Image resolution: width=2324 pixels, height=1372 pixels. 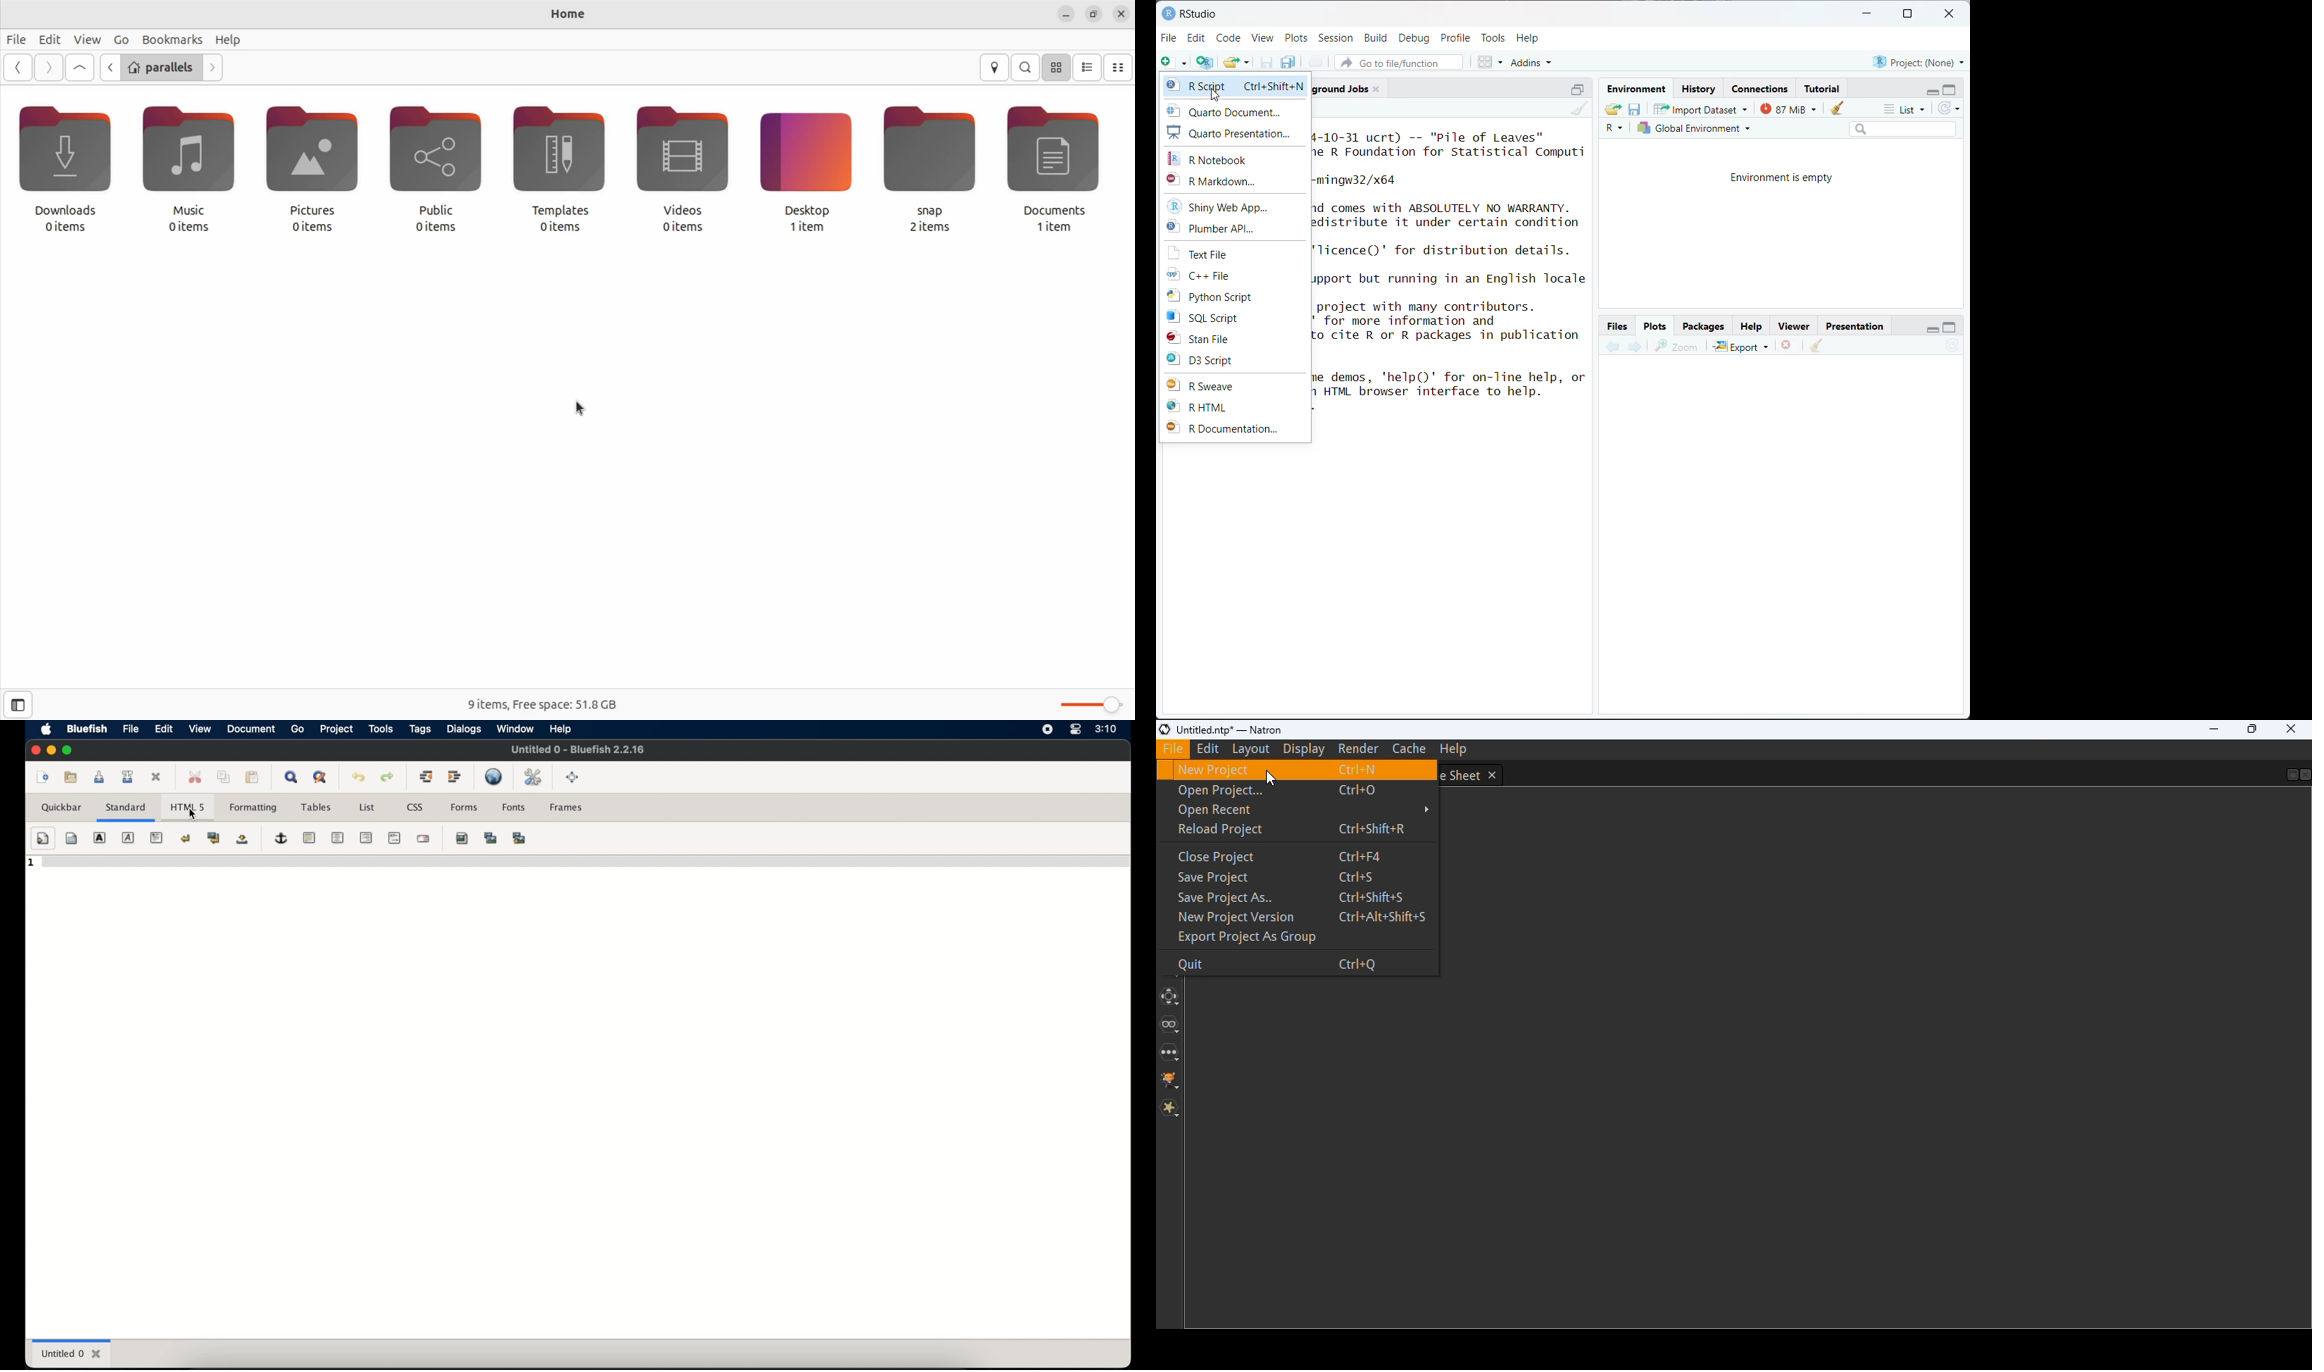 What do you see at coordinates (214, 838) in the screenshot?
I see `break and clear` at bounding box center [214, 838].